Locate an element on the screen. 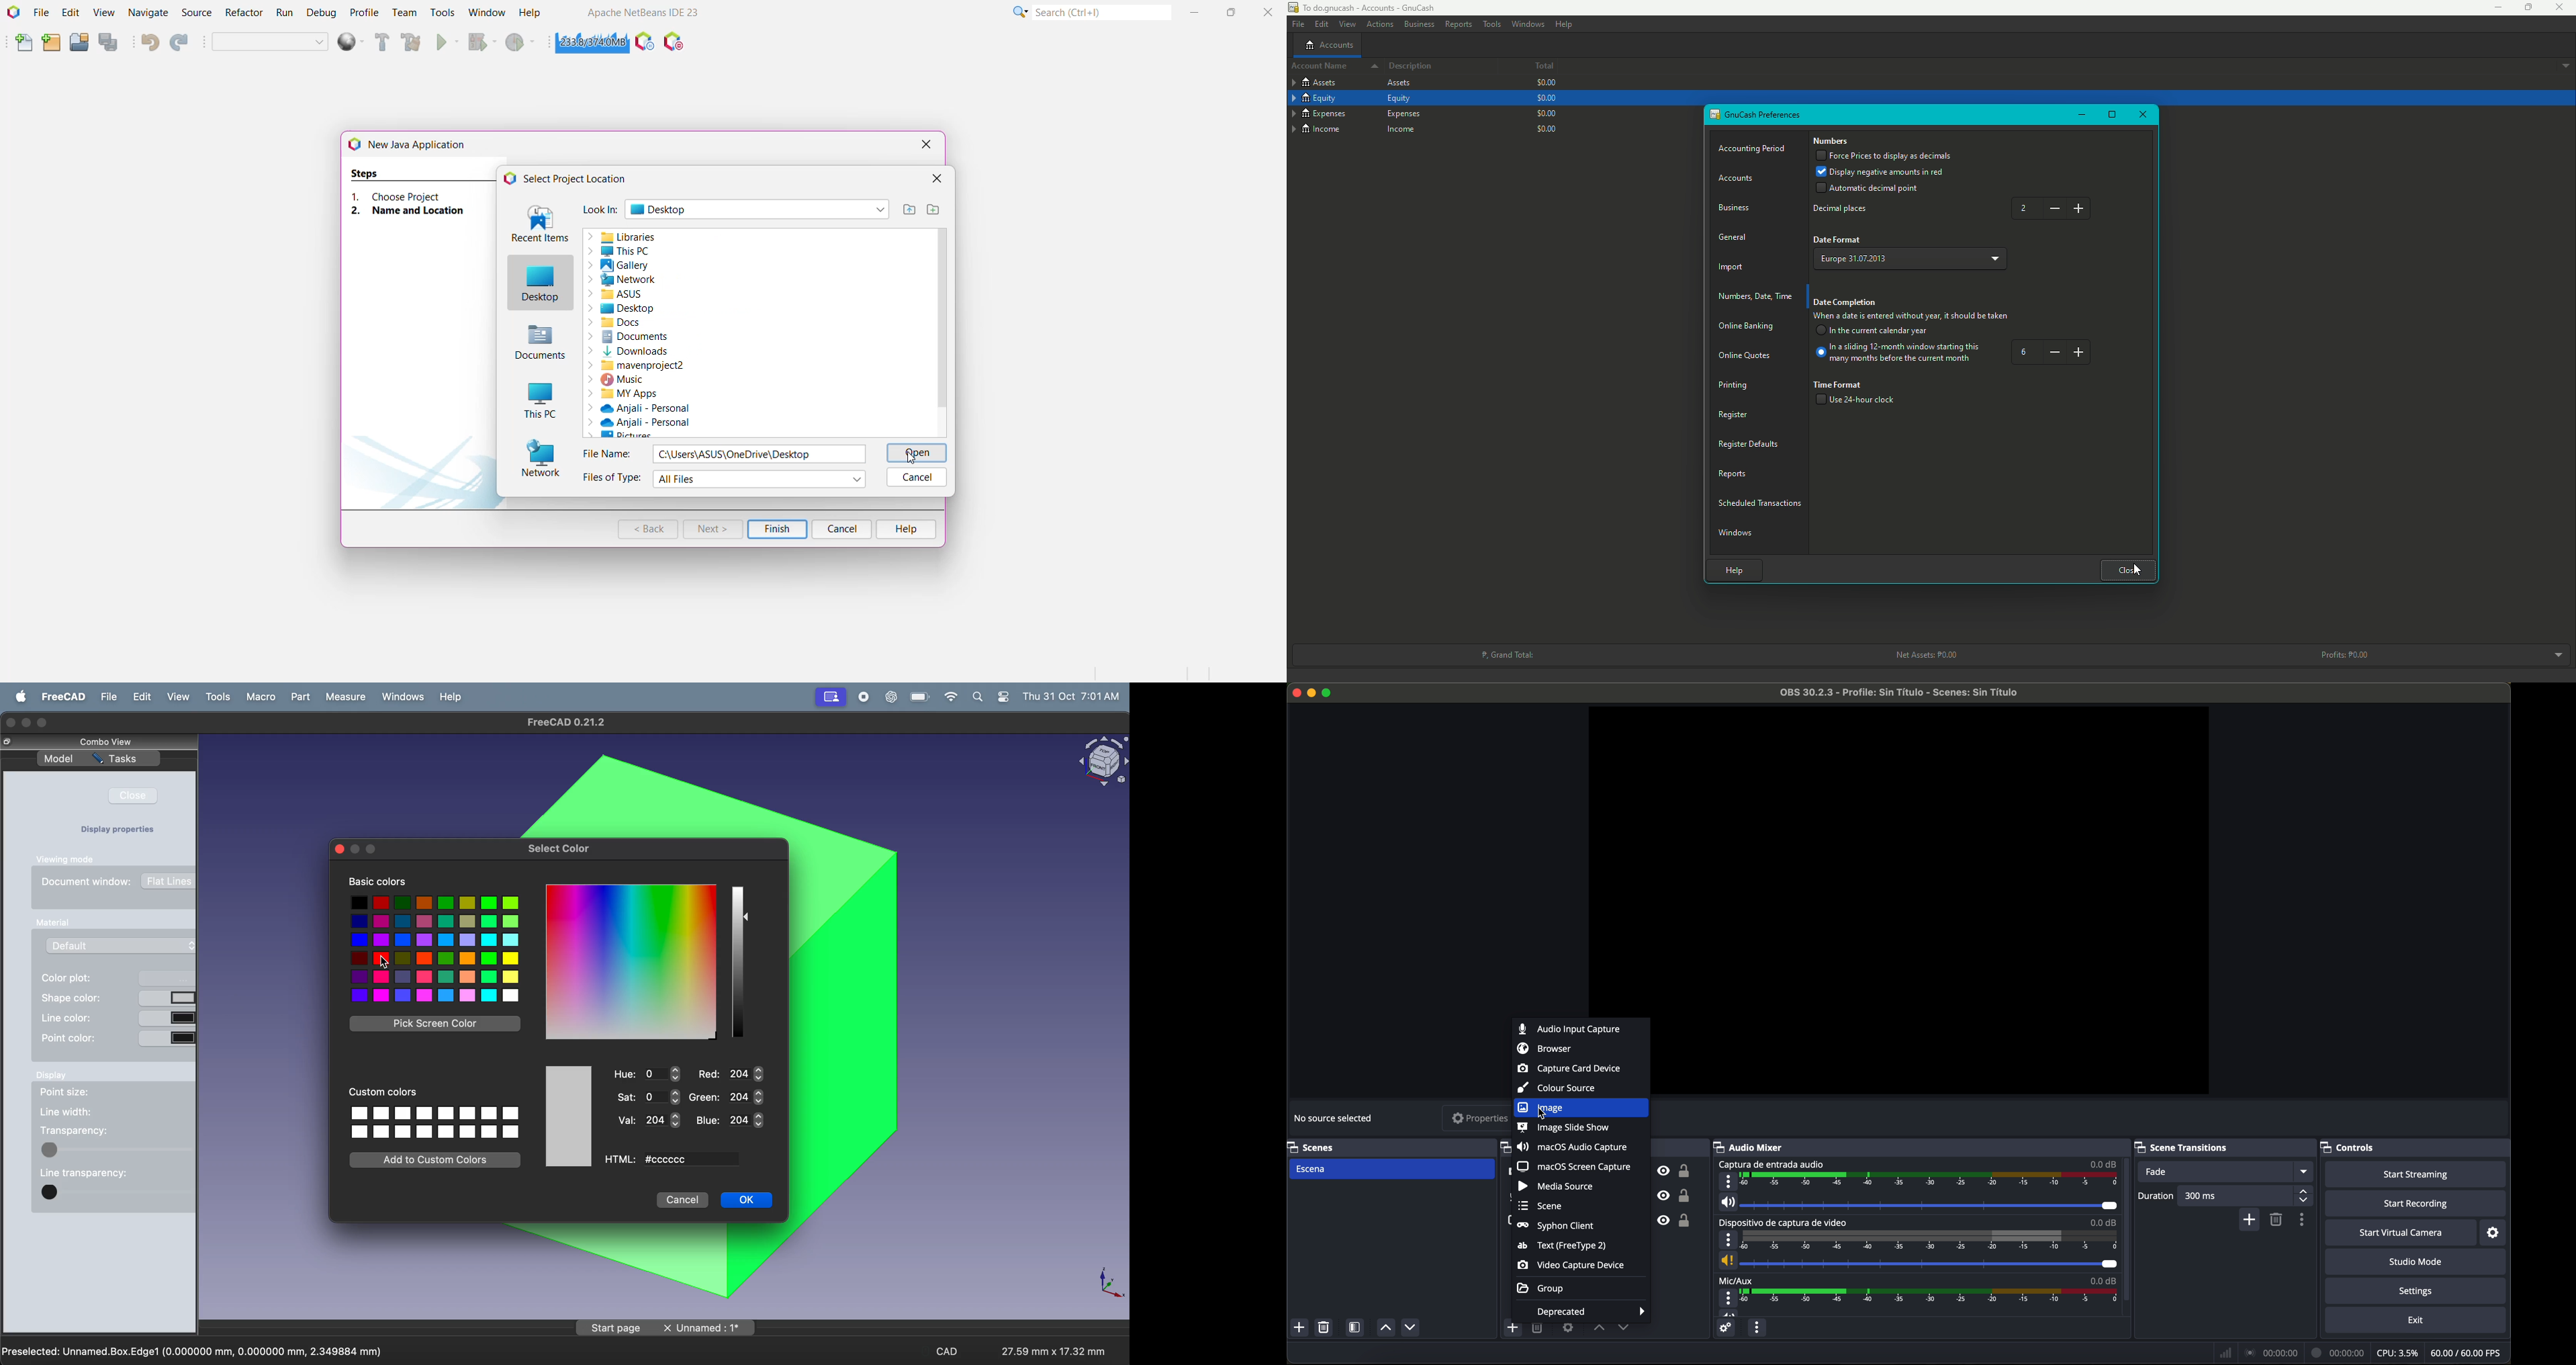 This screenshot has height=1372, width=2576. Actions is located at coordinates (1379, 25).